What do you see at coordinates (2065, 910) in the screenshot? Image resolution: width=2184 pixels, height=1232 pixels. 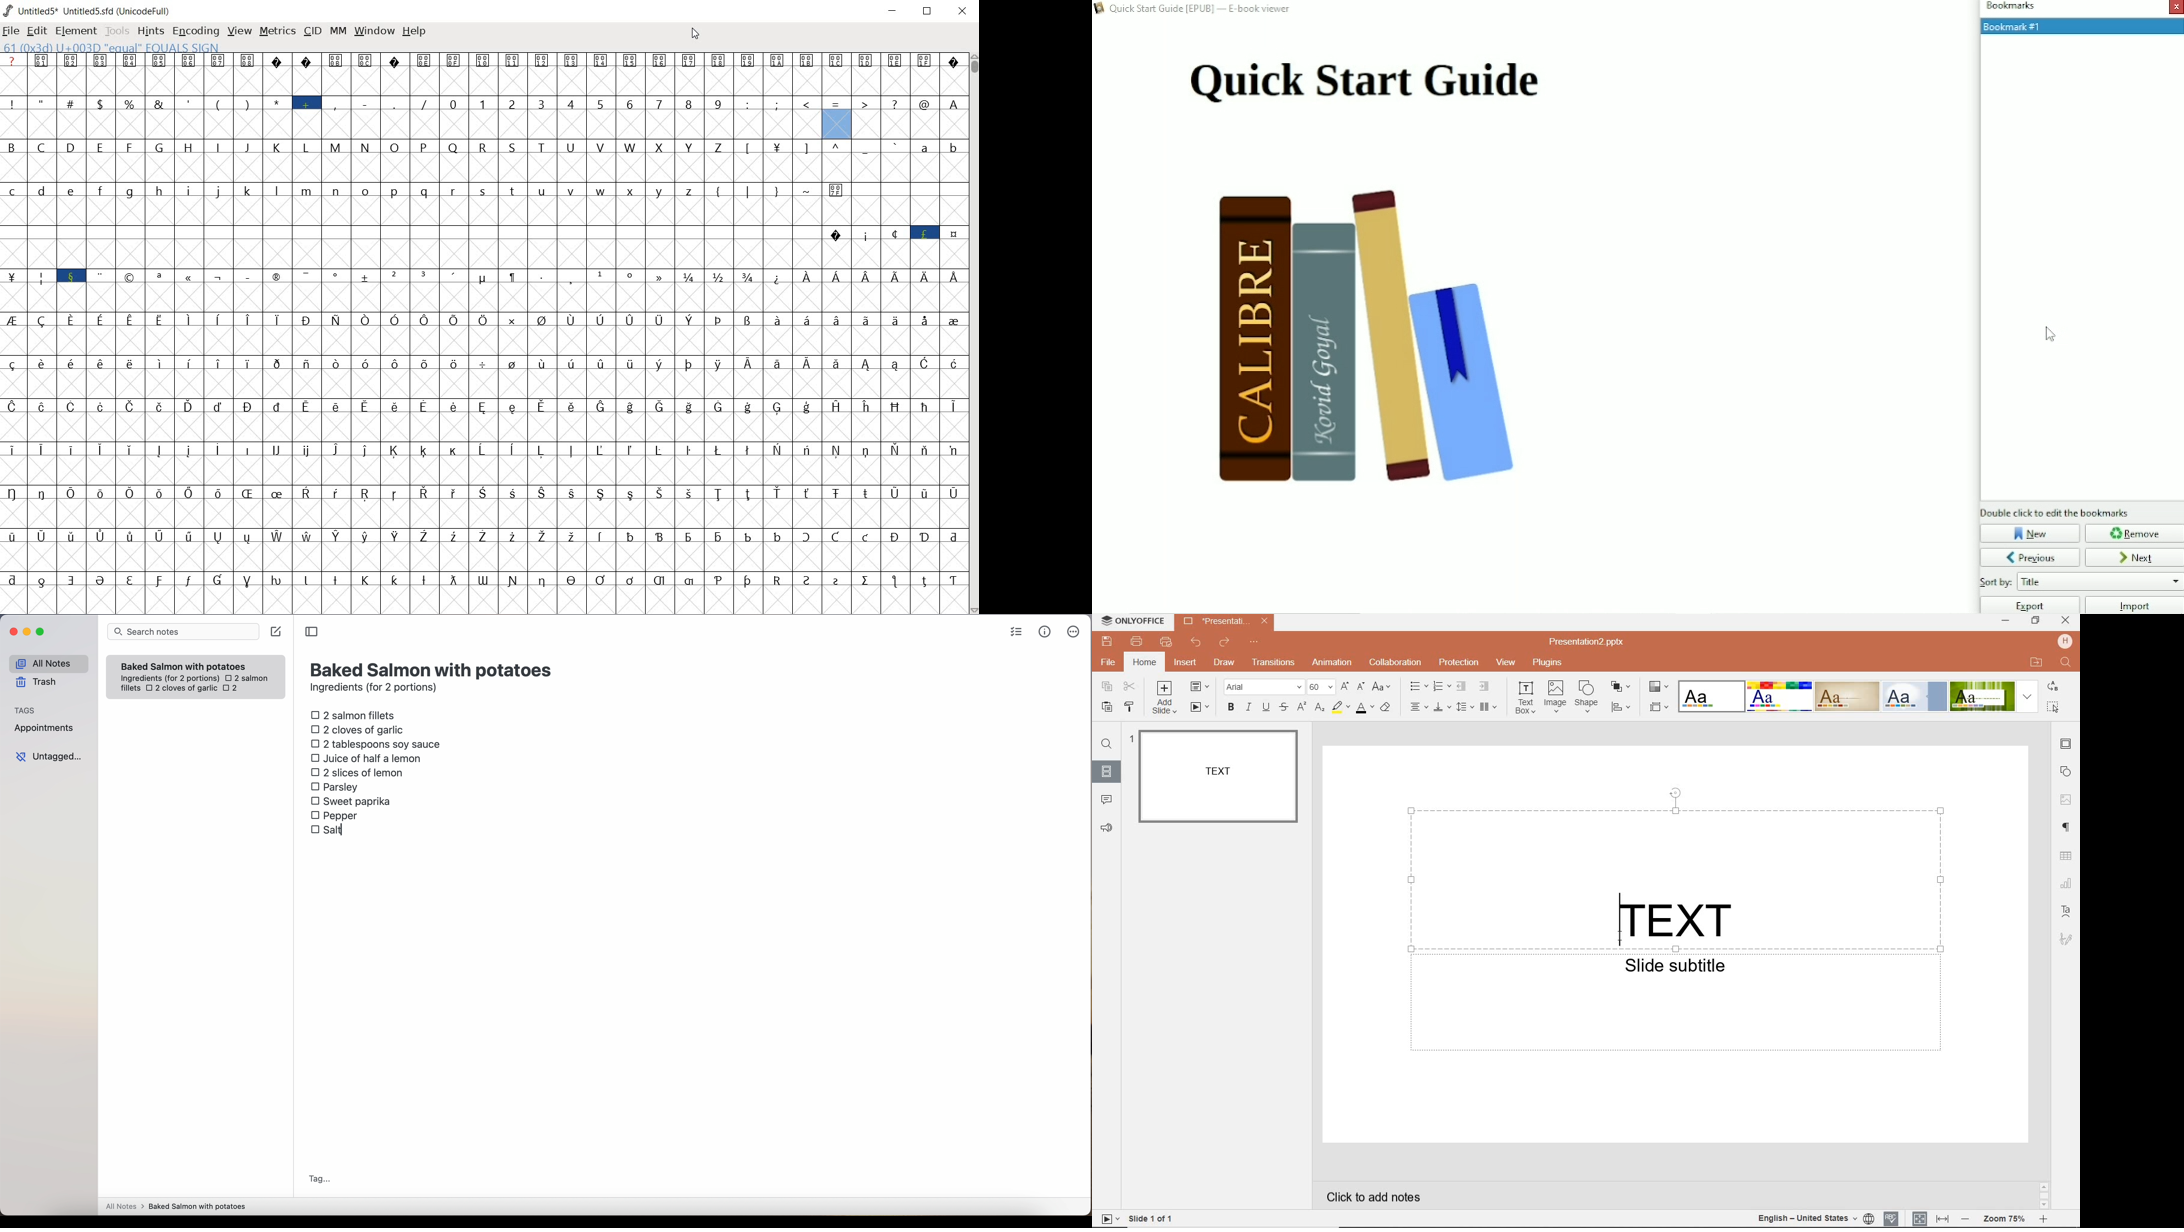 I see `TET ART` at bounding box center [2065, 910].